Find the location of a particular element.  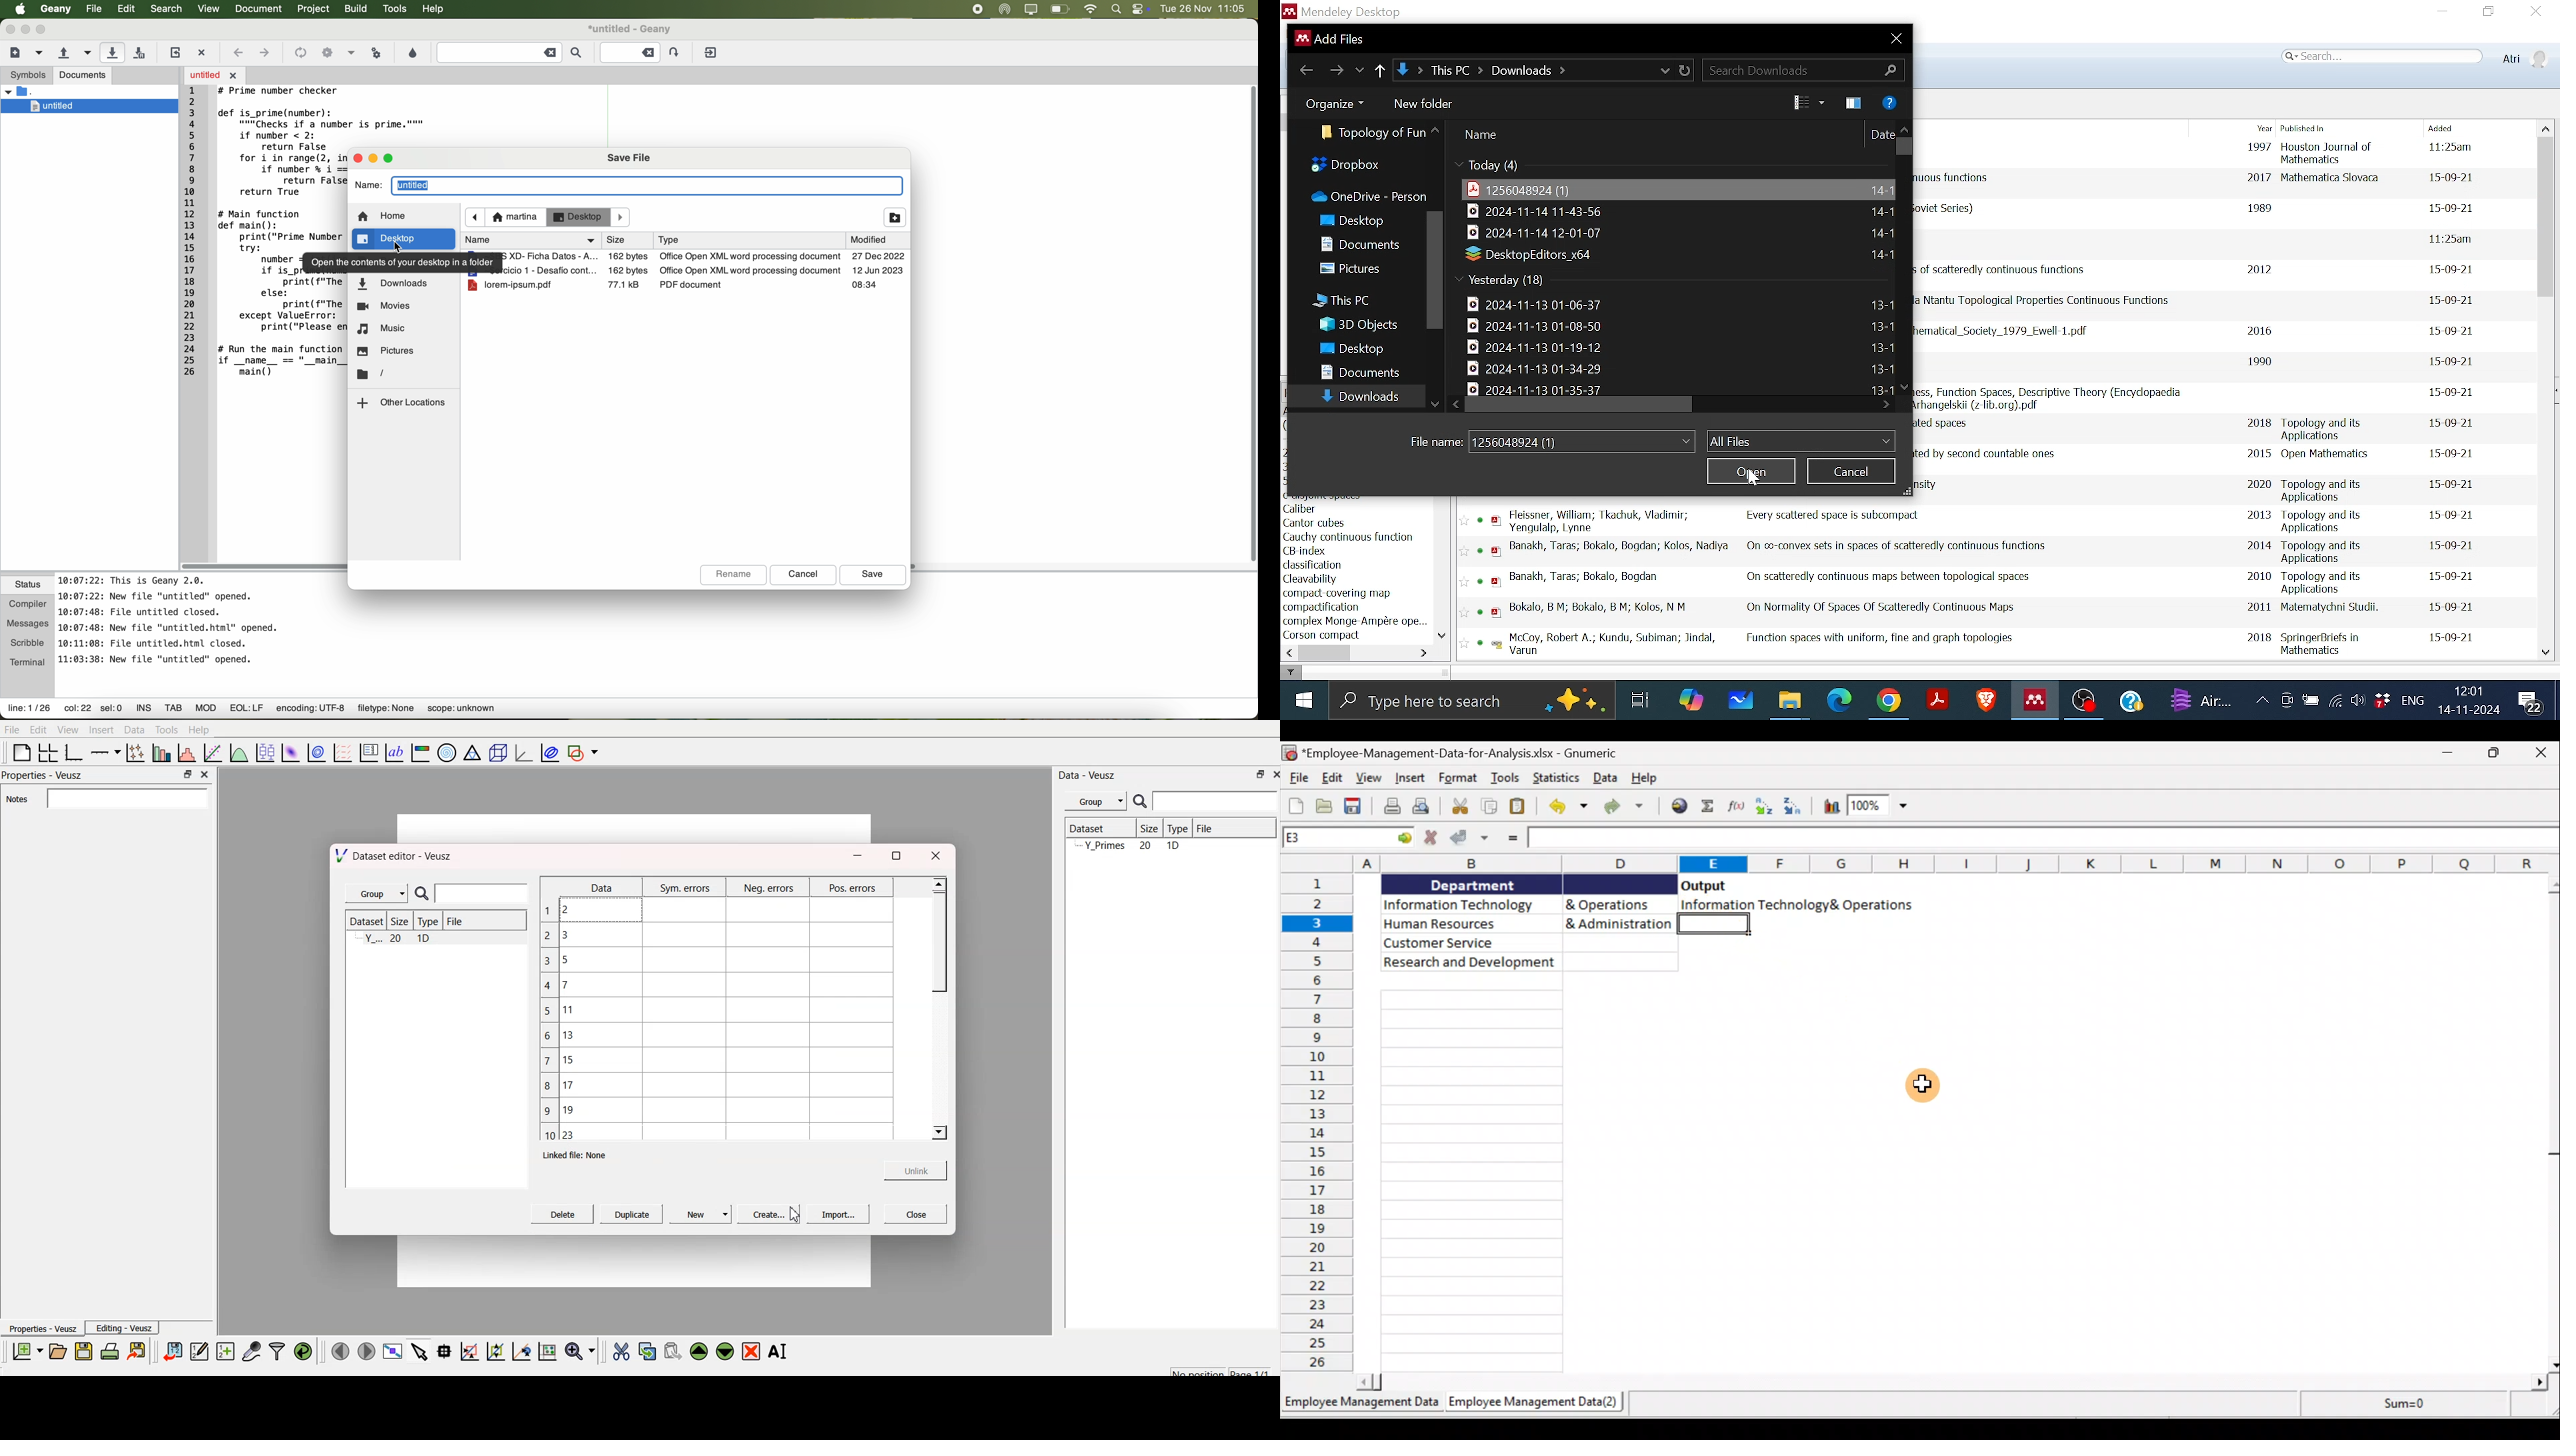

author is located at coordinates (1315, 523).